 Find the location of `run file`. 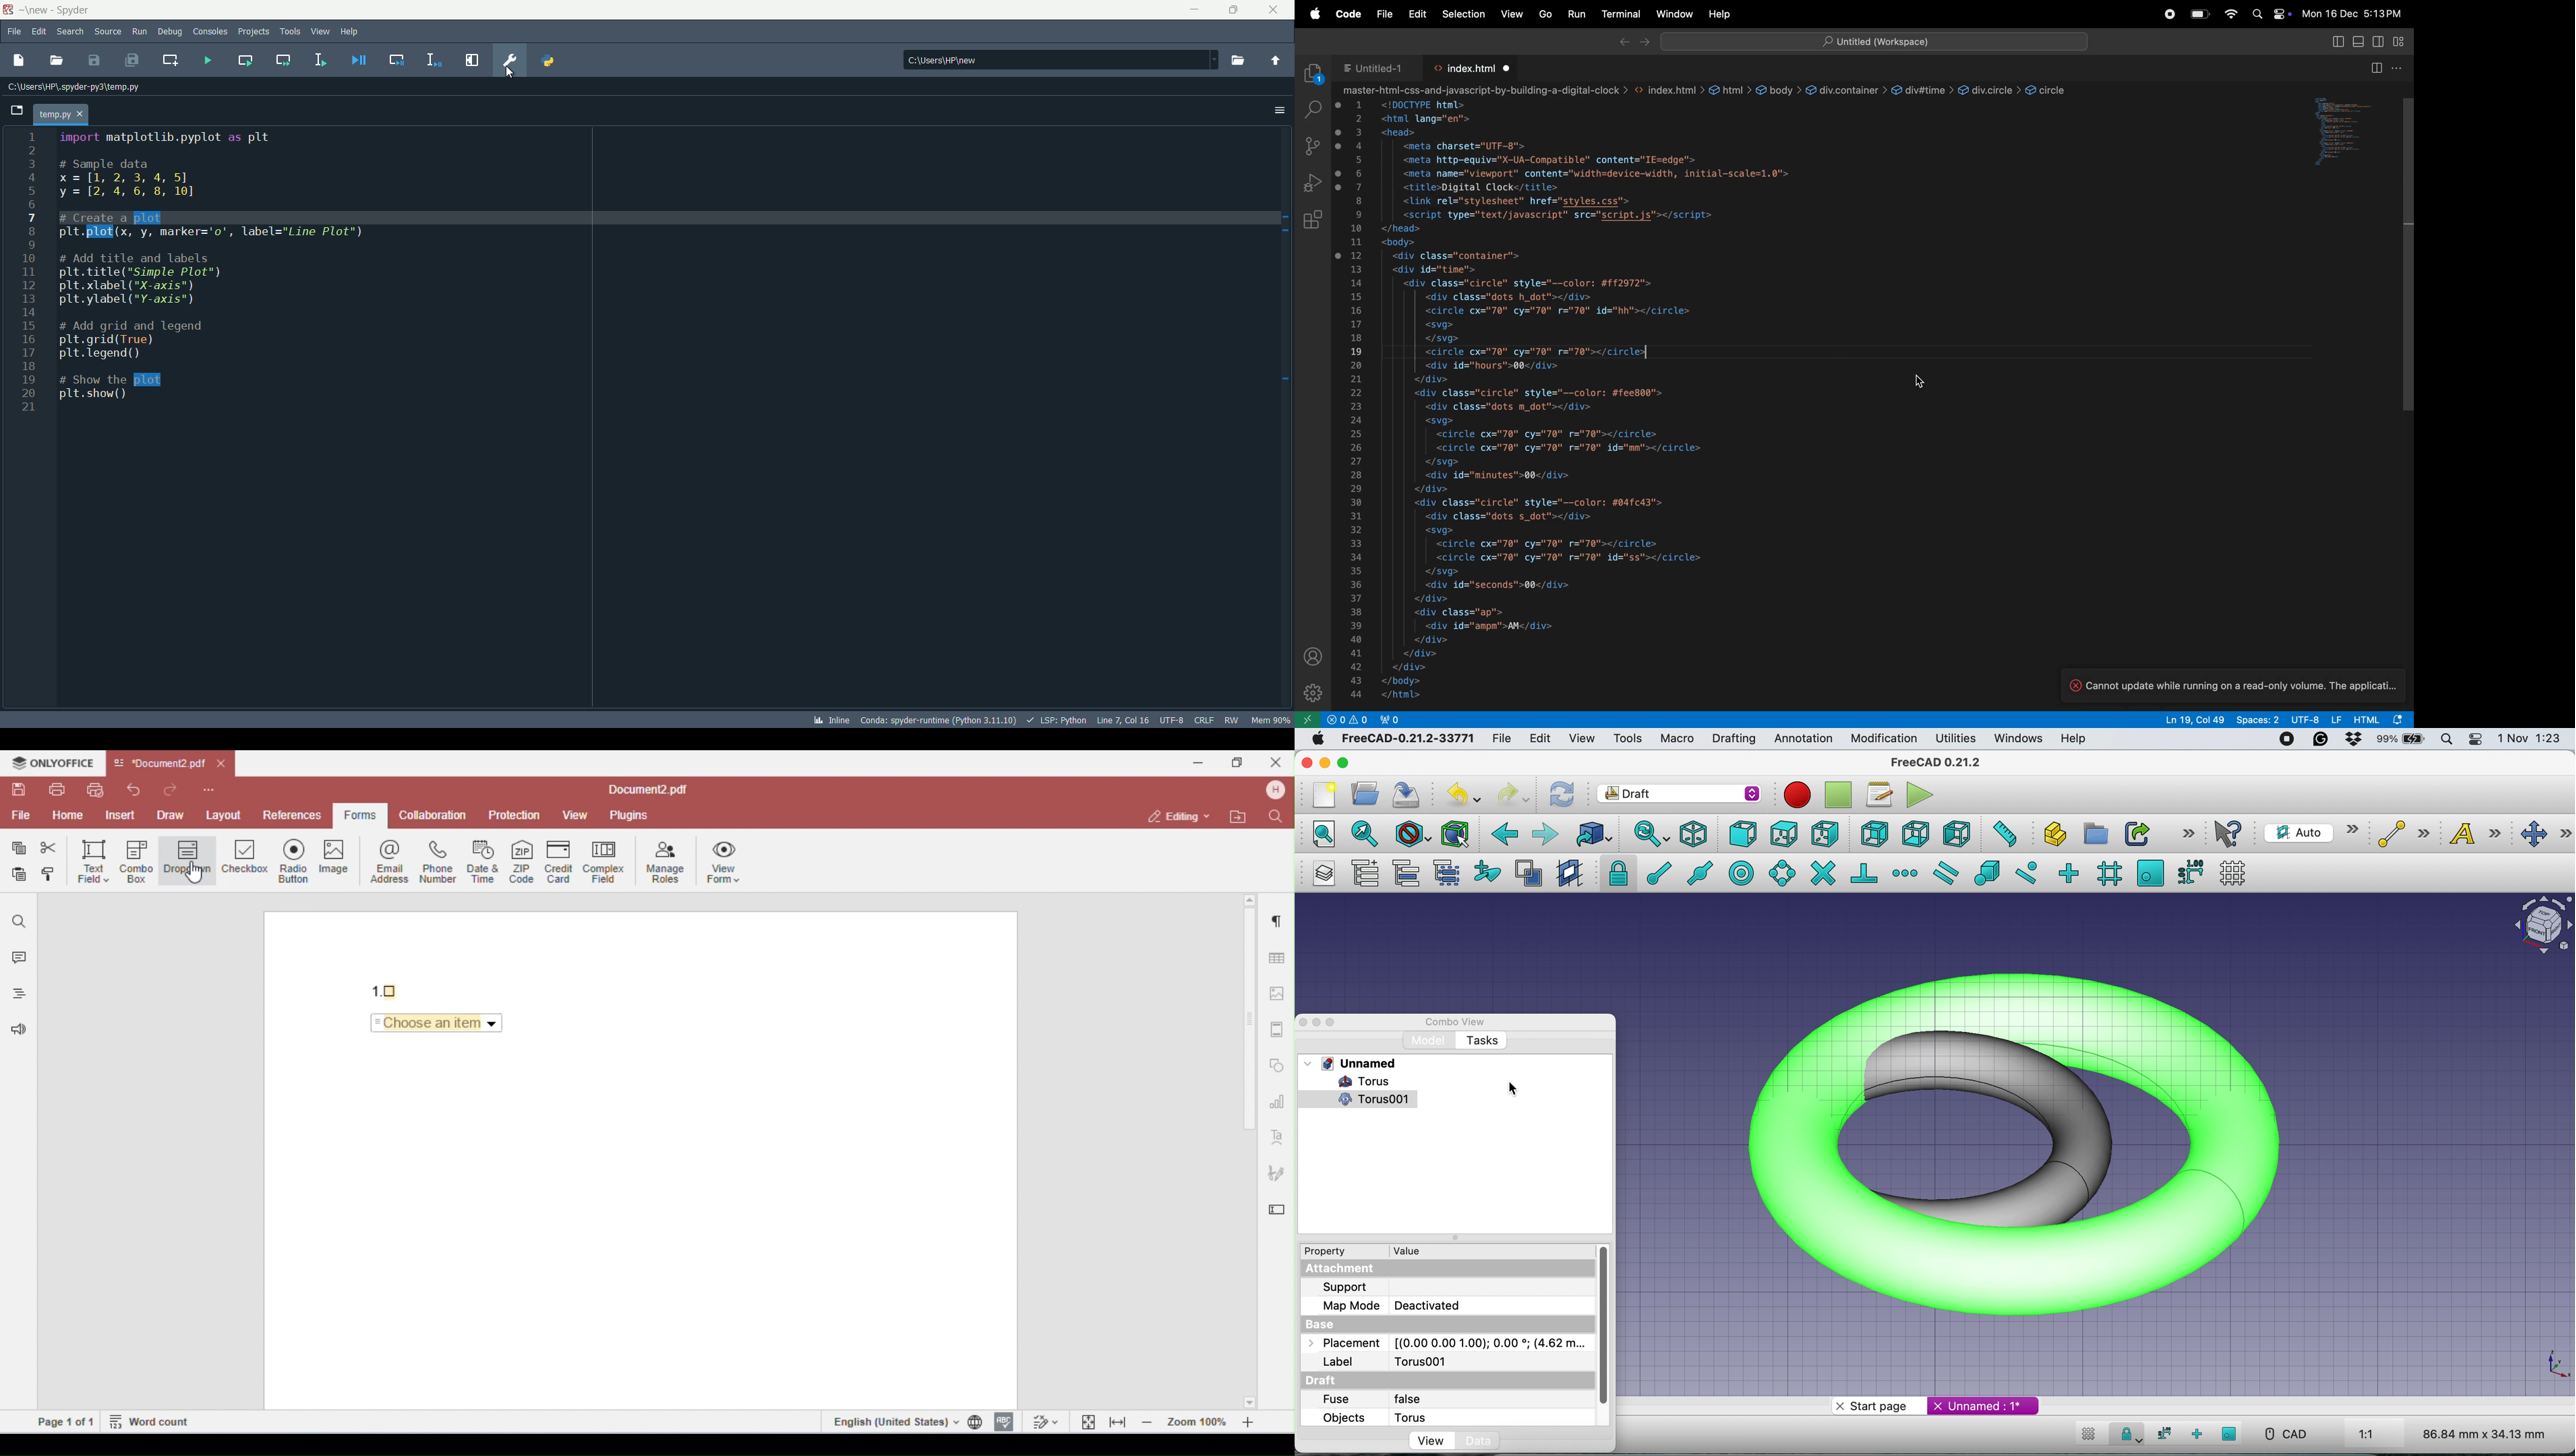

run file is located at coordinates (207, 62).